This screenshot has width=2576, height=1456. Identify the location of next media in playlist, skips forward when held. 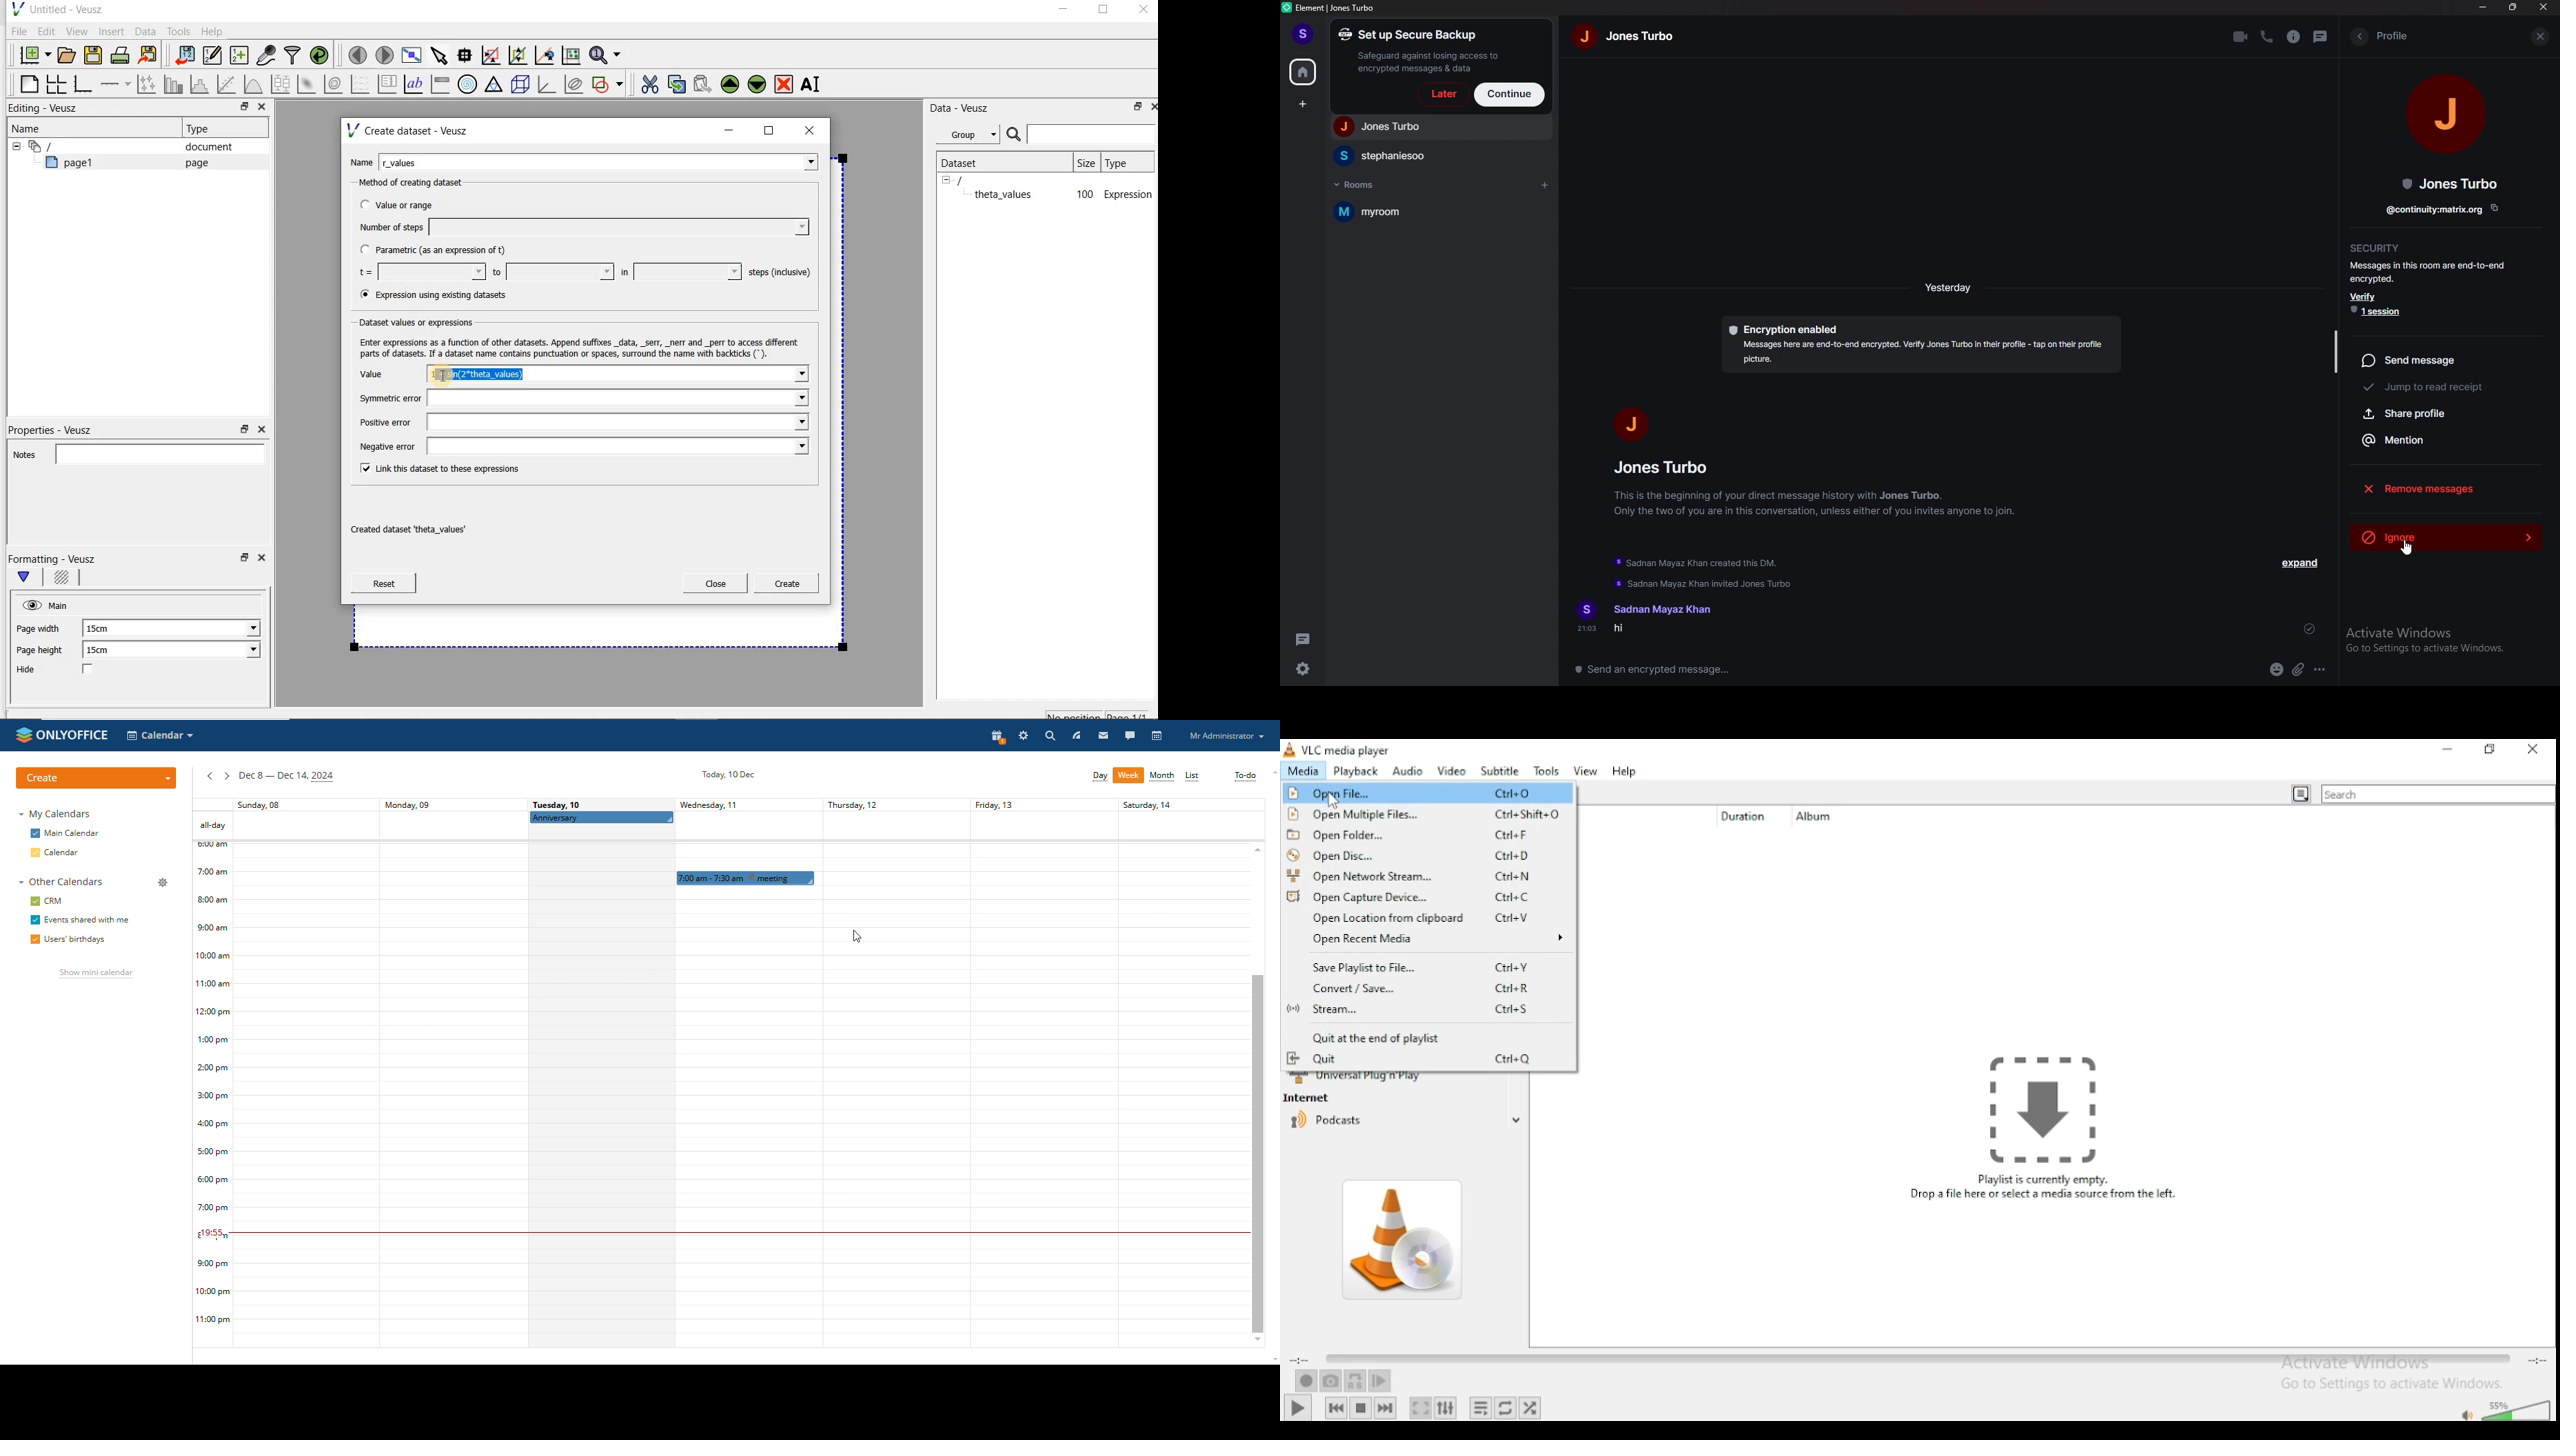
(1389, 1408).